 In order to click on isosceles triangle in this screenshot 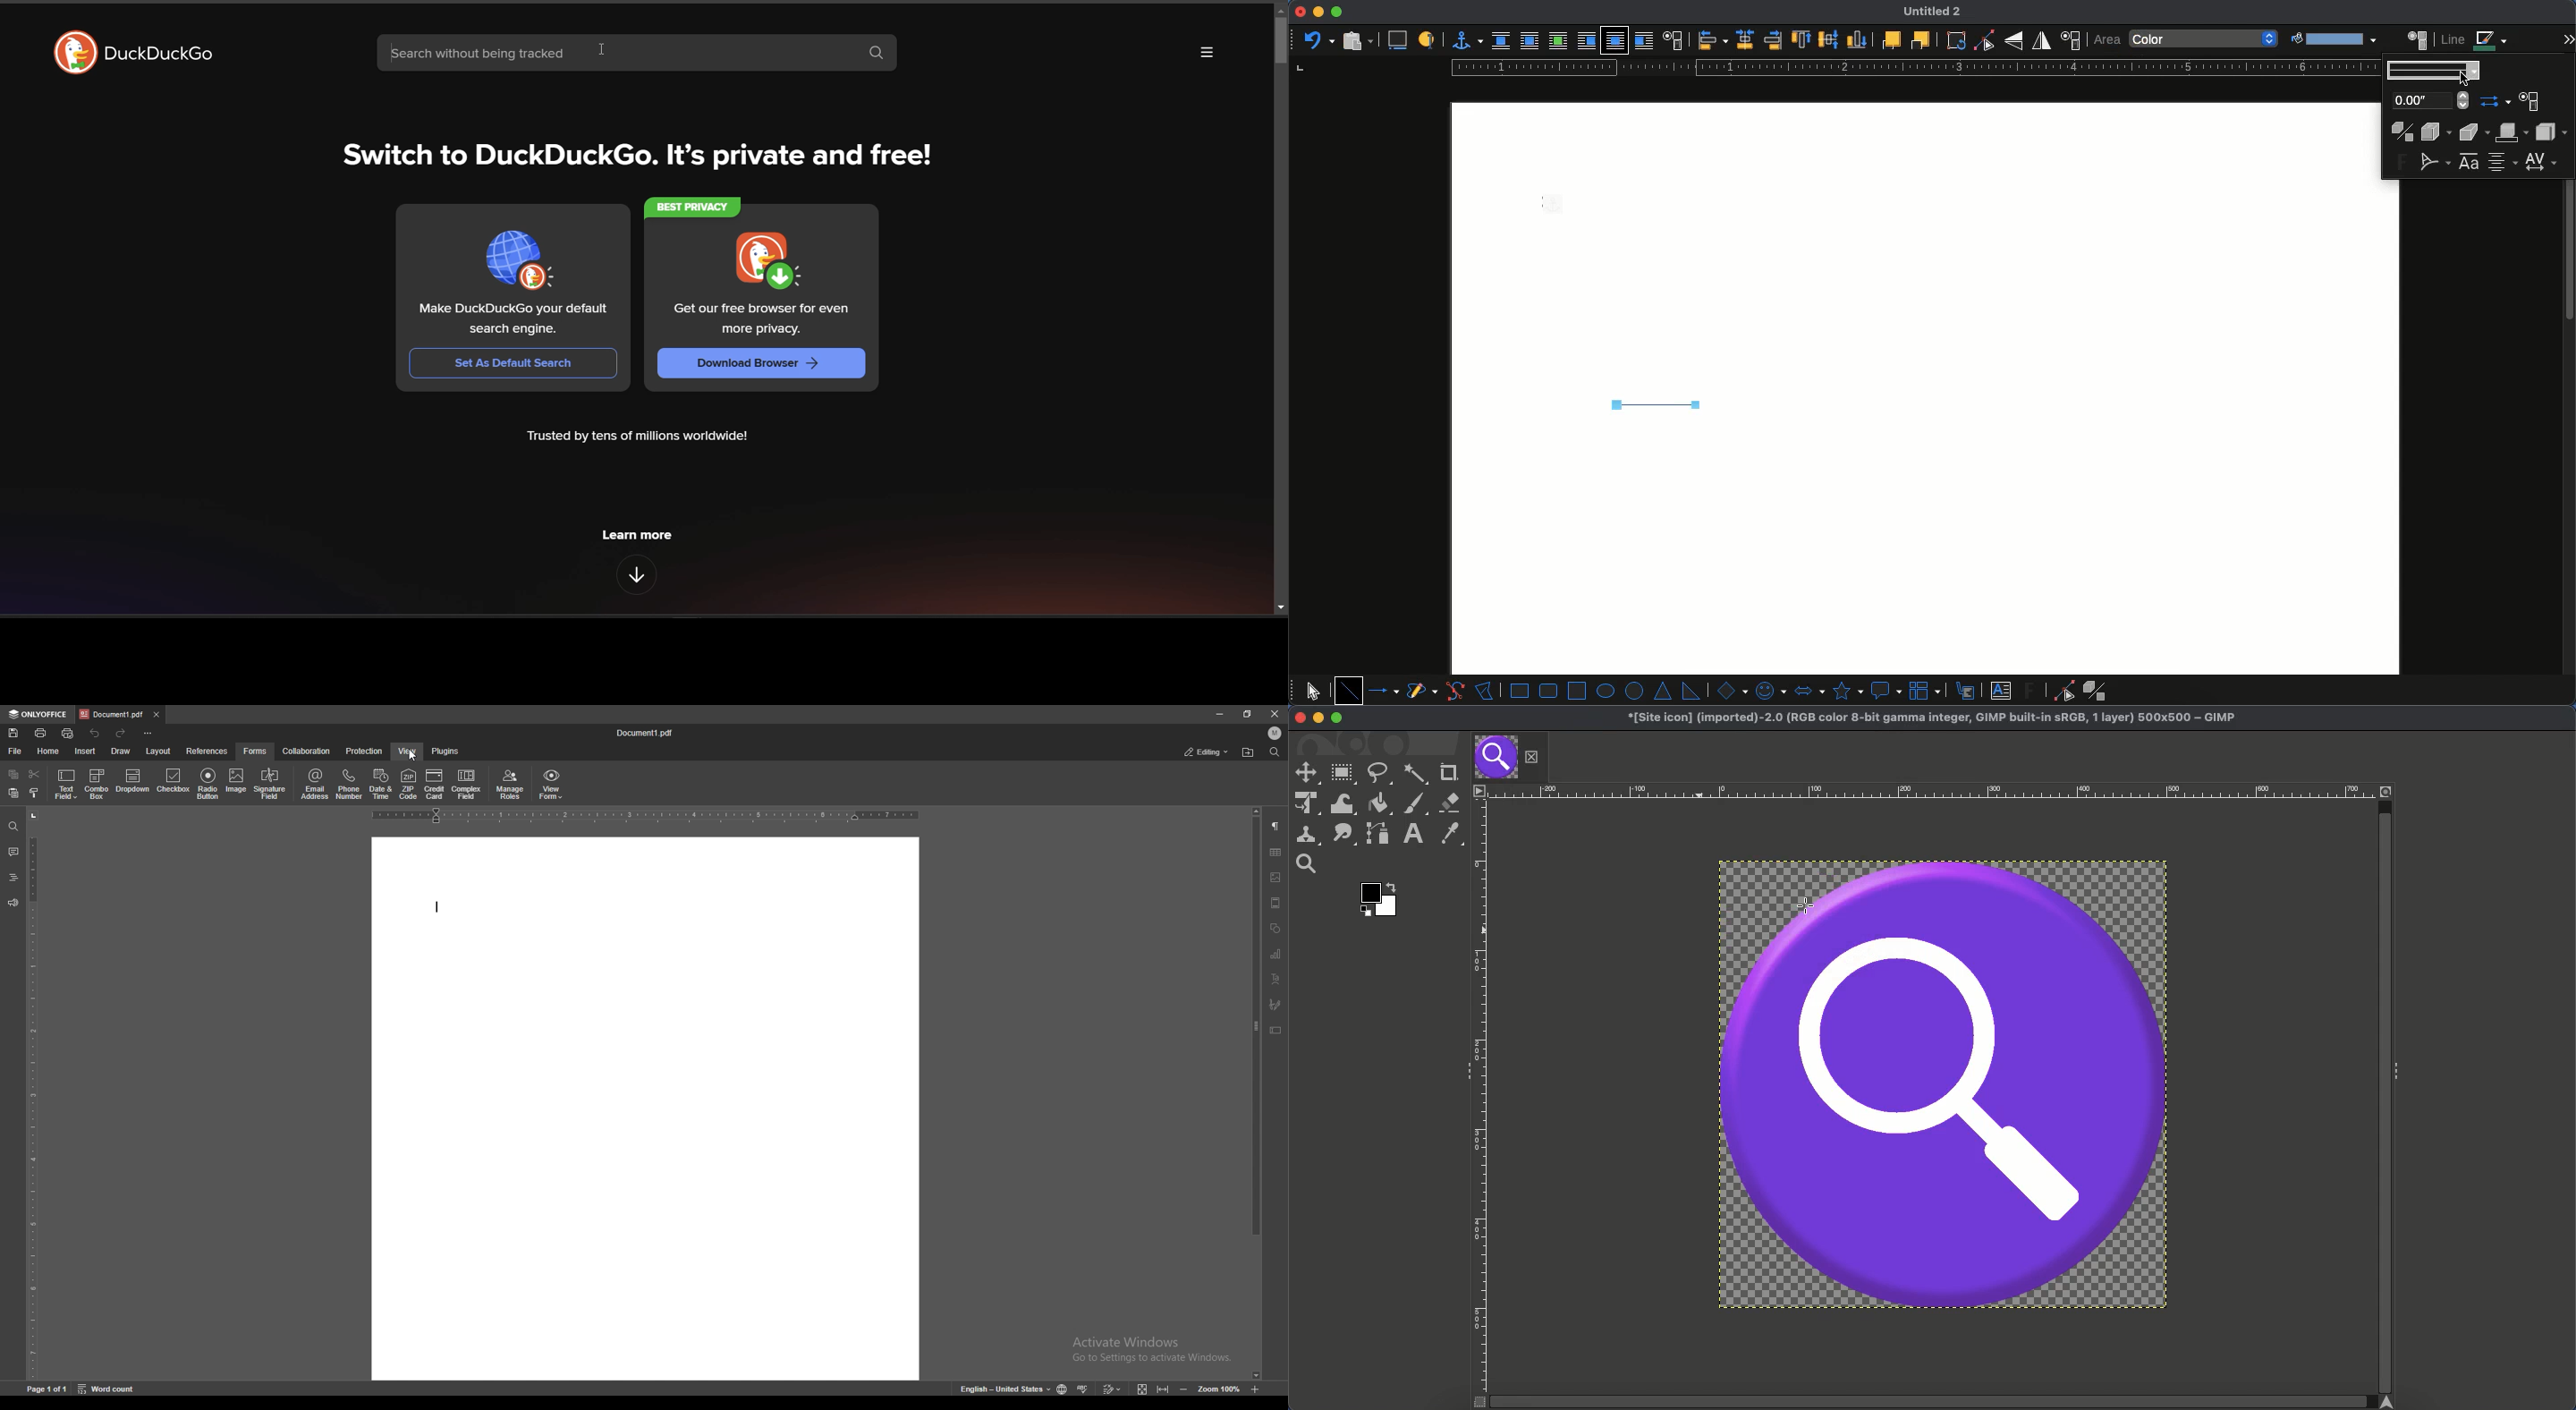, I will do `click(1665, 692)`.